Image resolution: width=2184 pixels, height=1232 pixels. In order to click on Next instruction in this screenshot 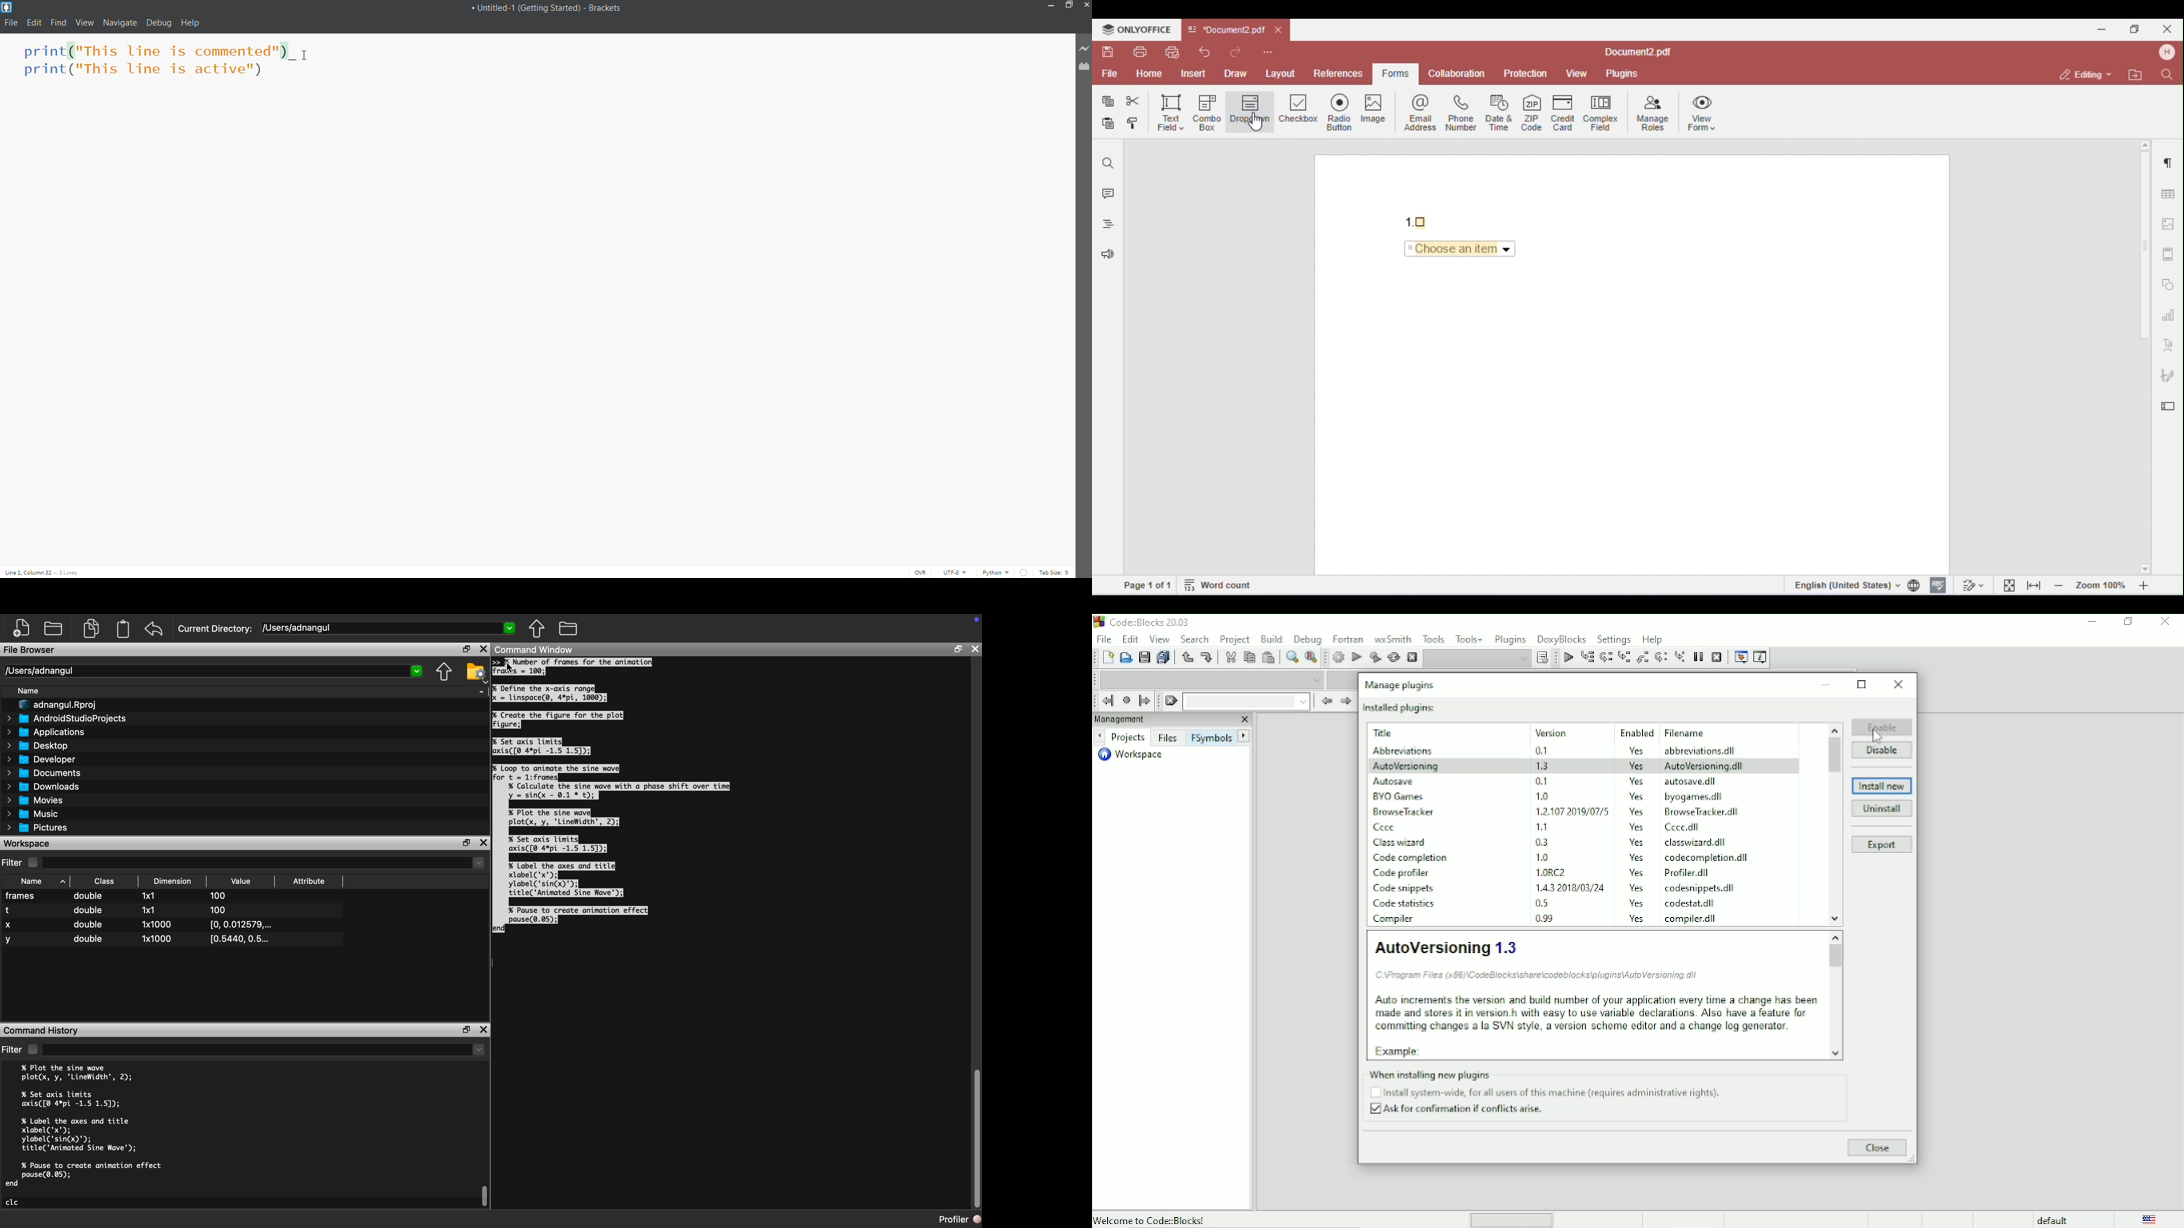, I will do `click(1661, 657)`.